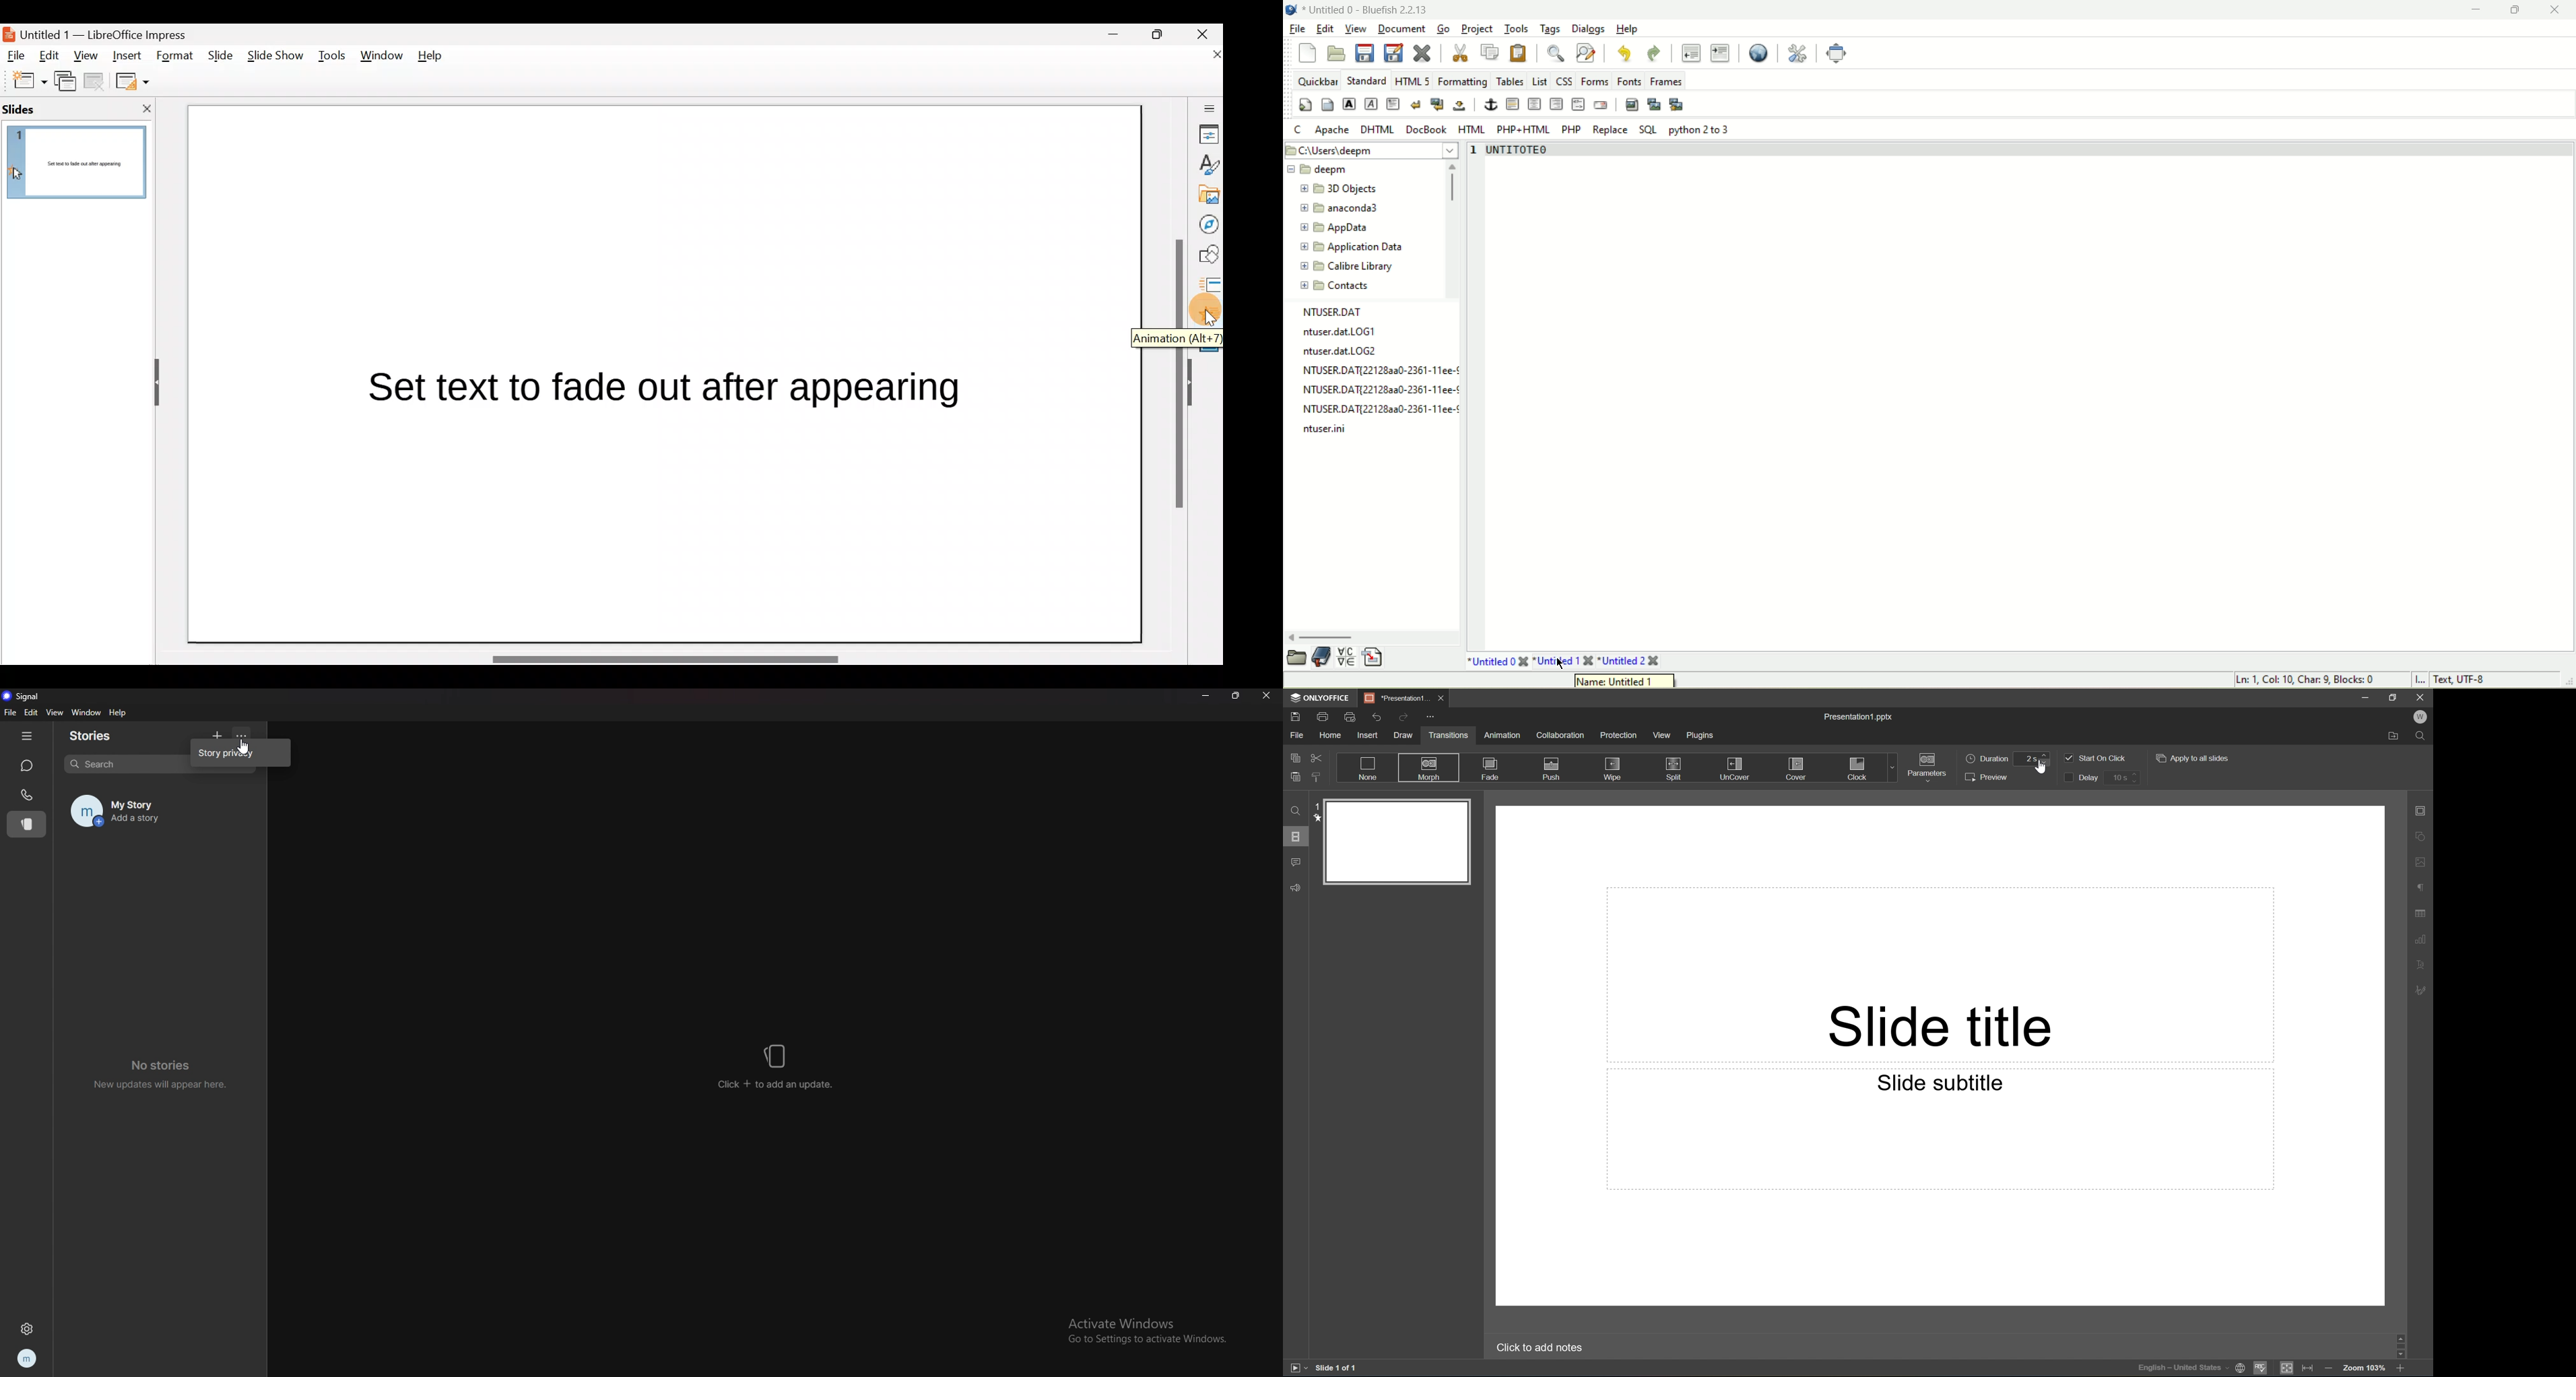  I want to click on emphasized, so click(1373, 103).